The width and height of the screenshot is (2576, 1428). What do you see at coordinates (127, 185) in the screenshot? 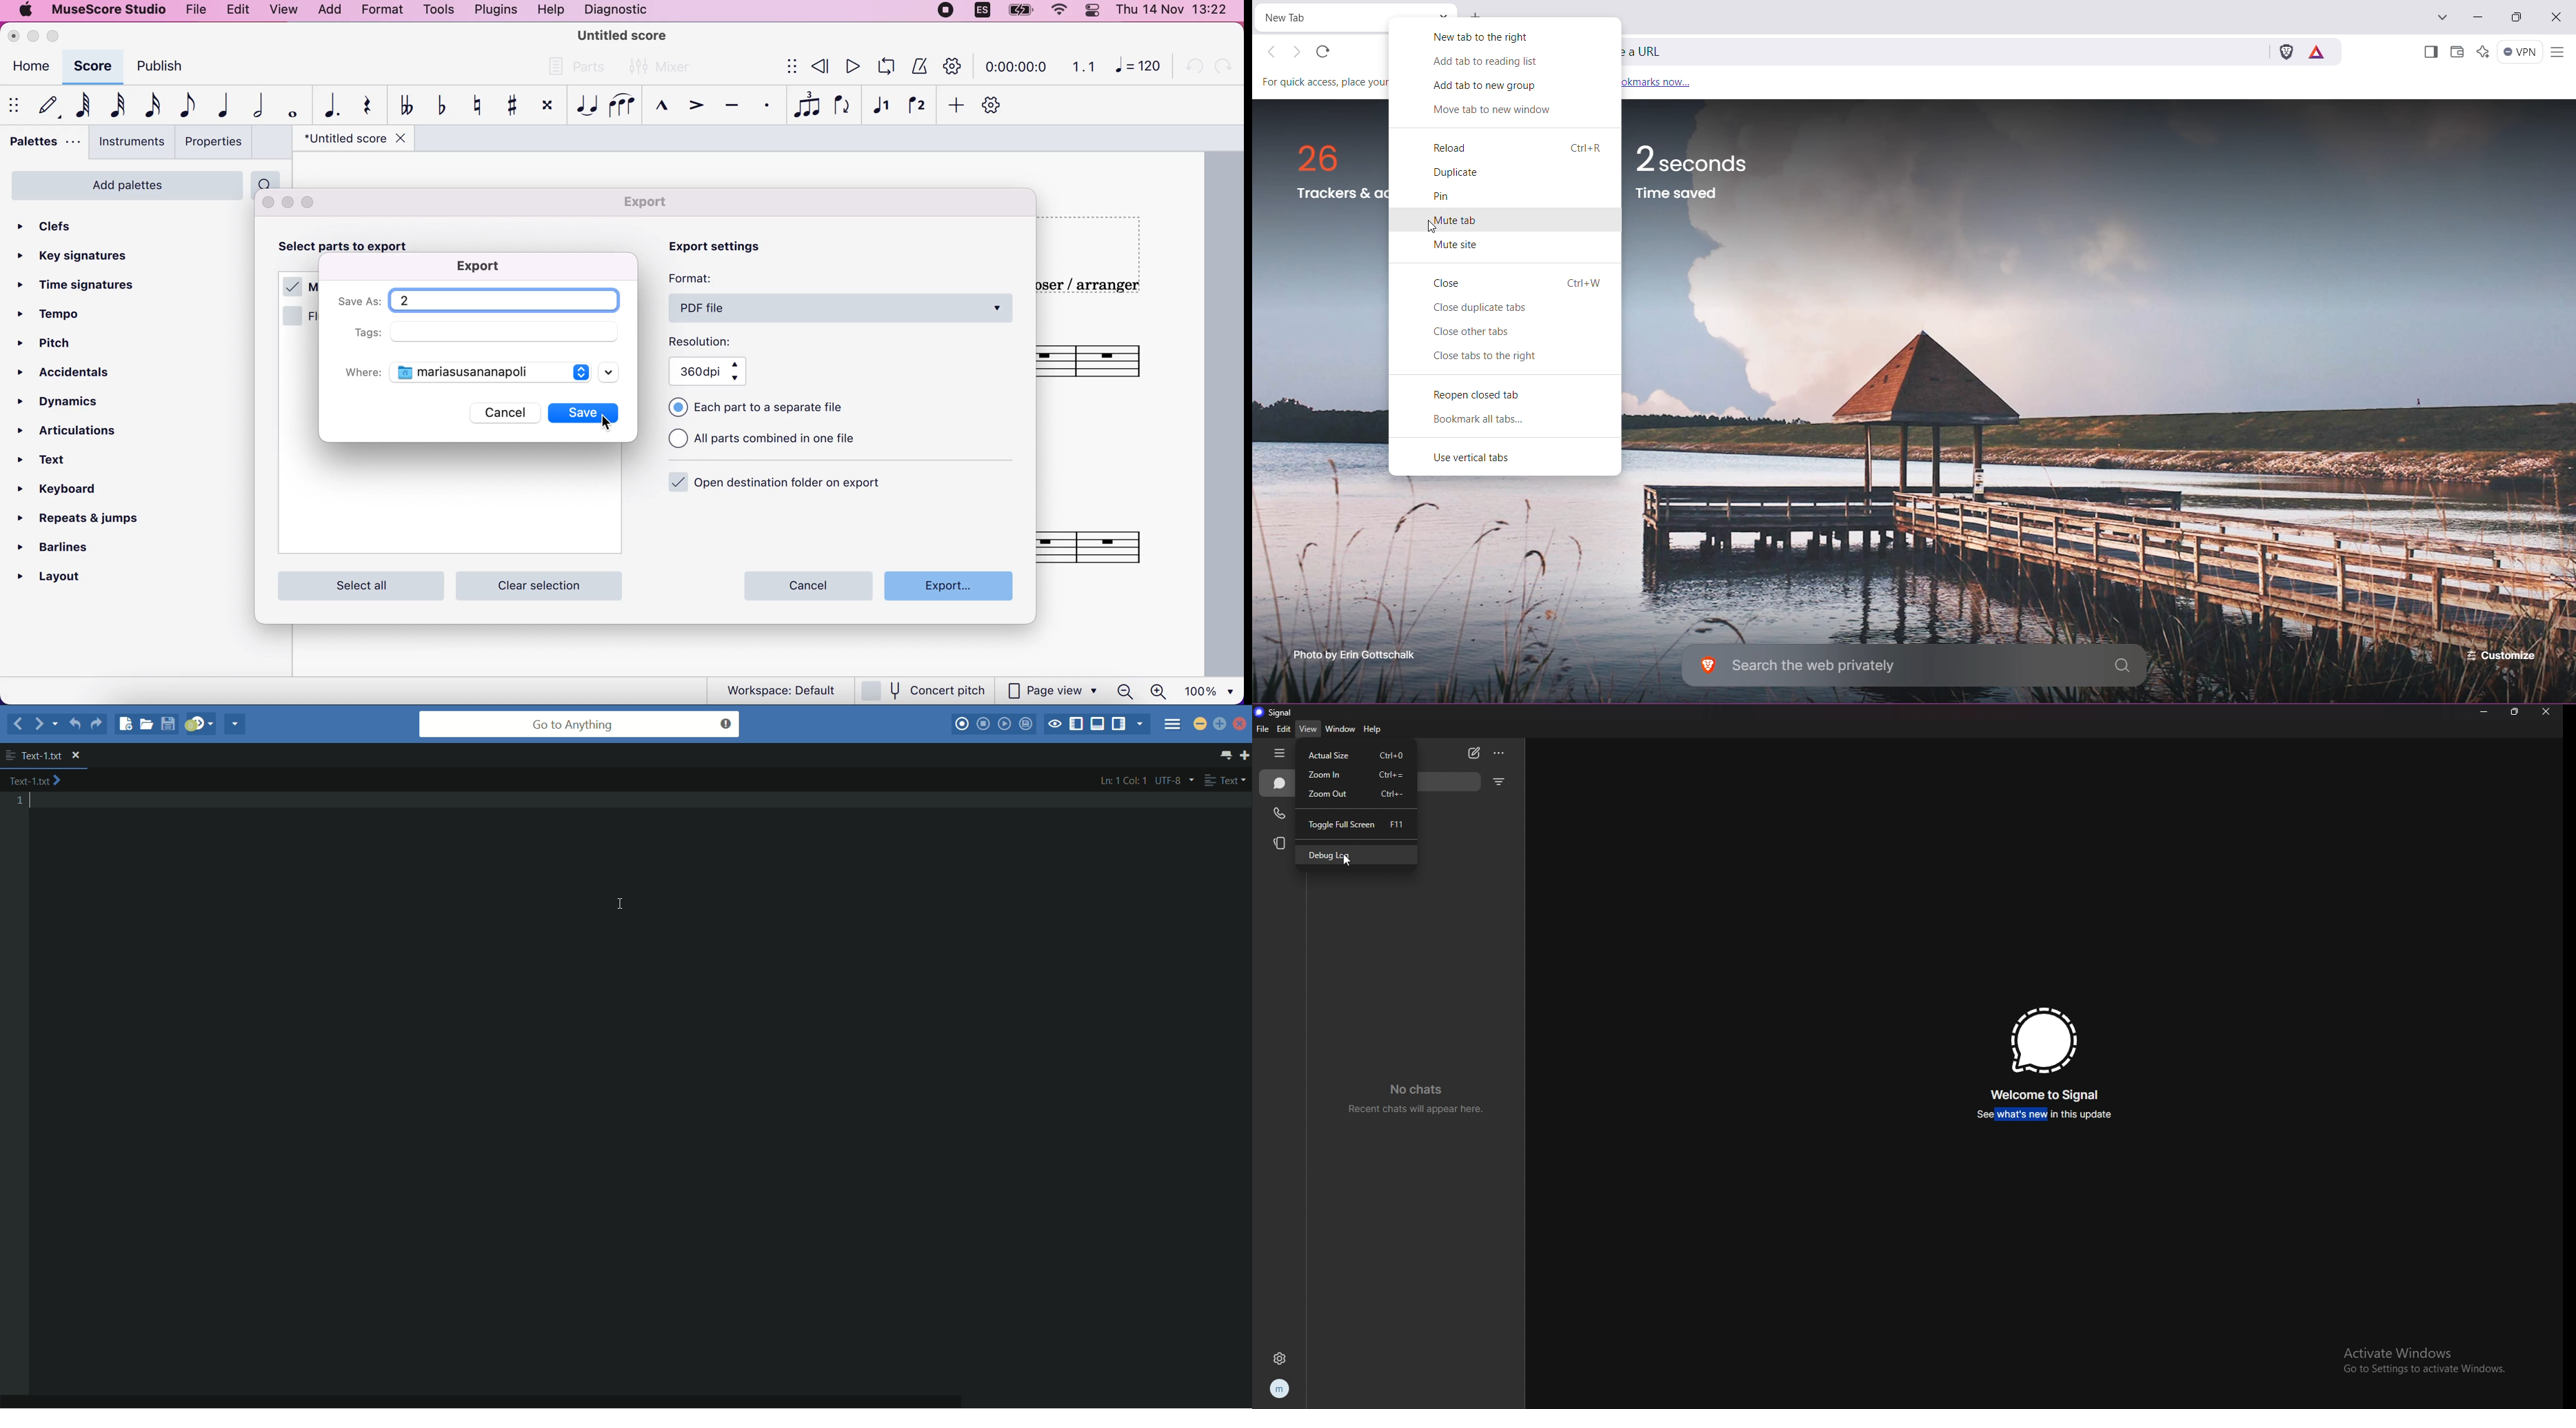
I see `add palettes` at bounding box center [127, 185].